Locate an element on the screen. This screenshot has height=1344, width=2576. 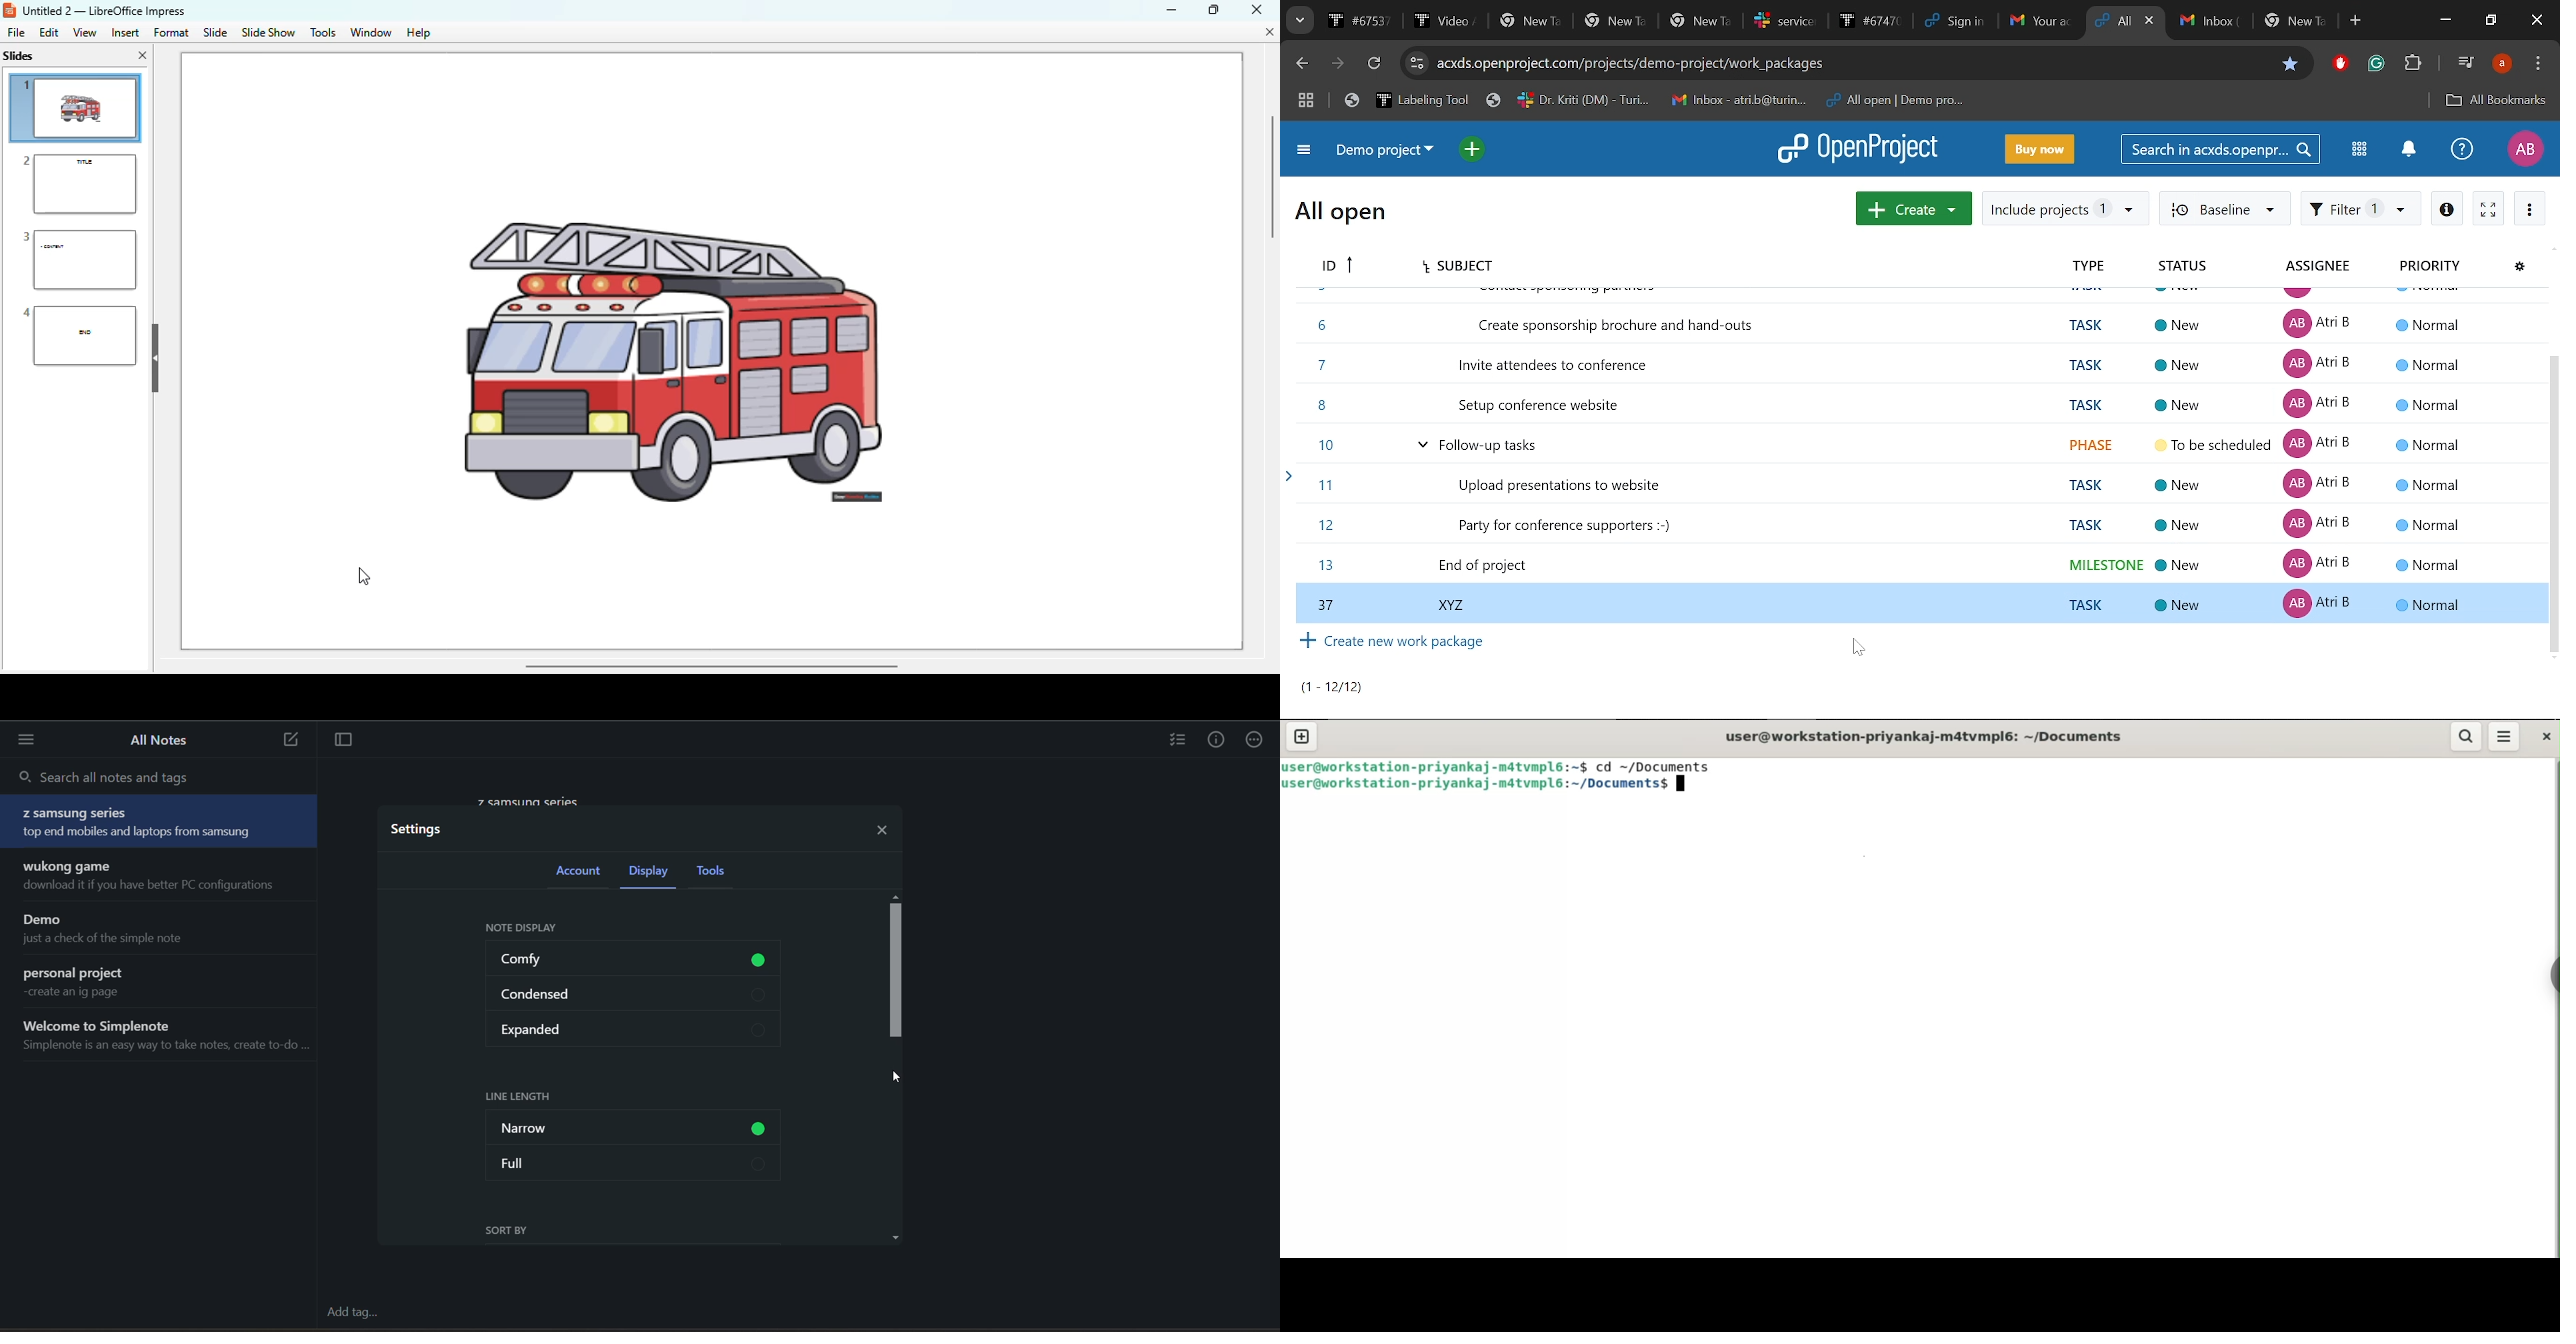
wukong game
download it if you have better PC configurations is located at coordinates (163, 877).